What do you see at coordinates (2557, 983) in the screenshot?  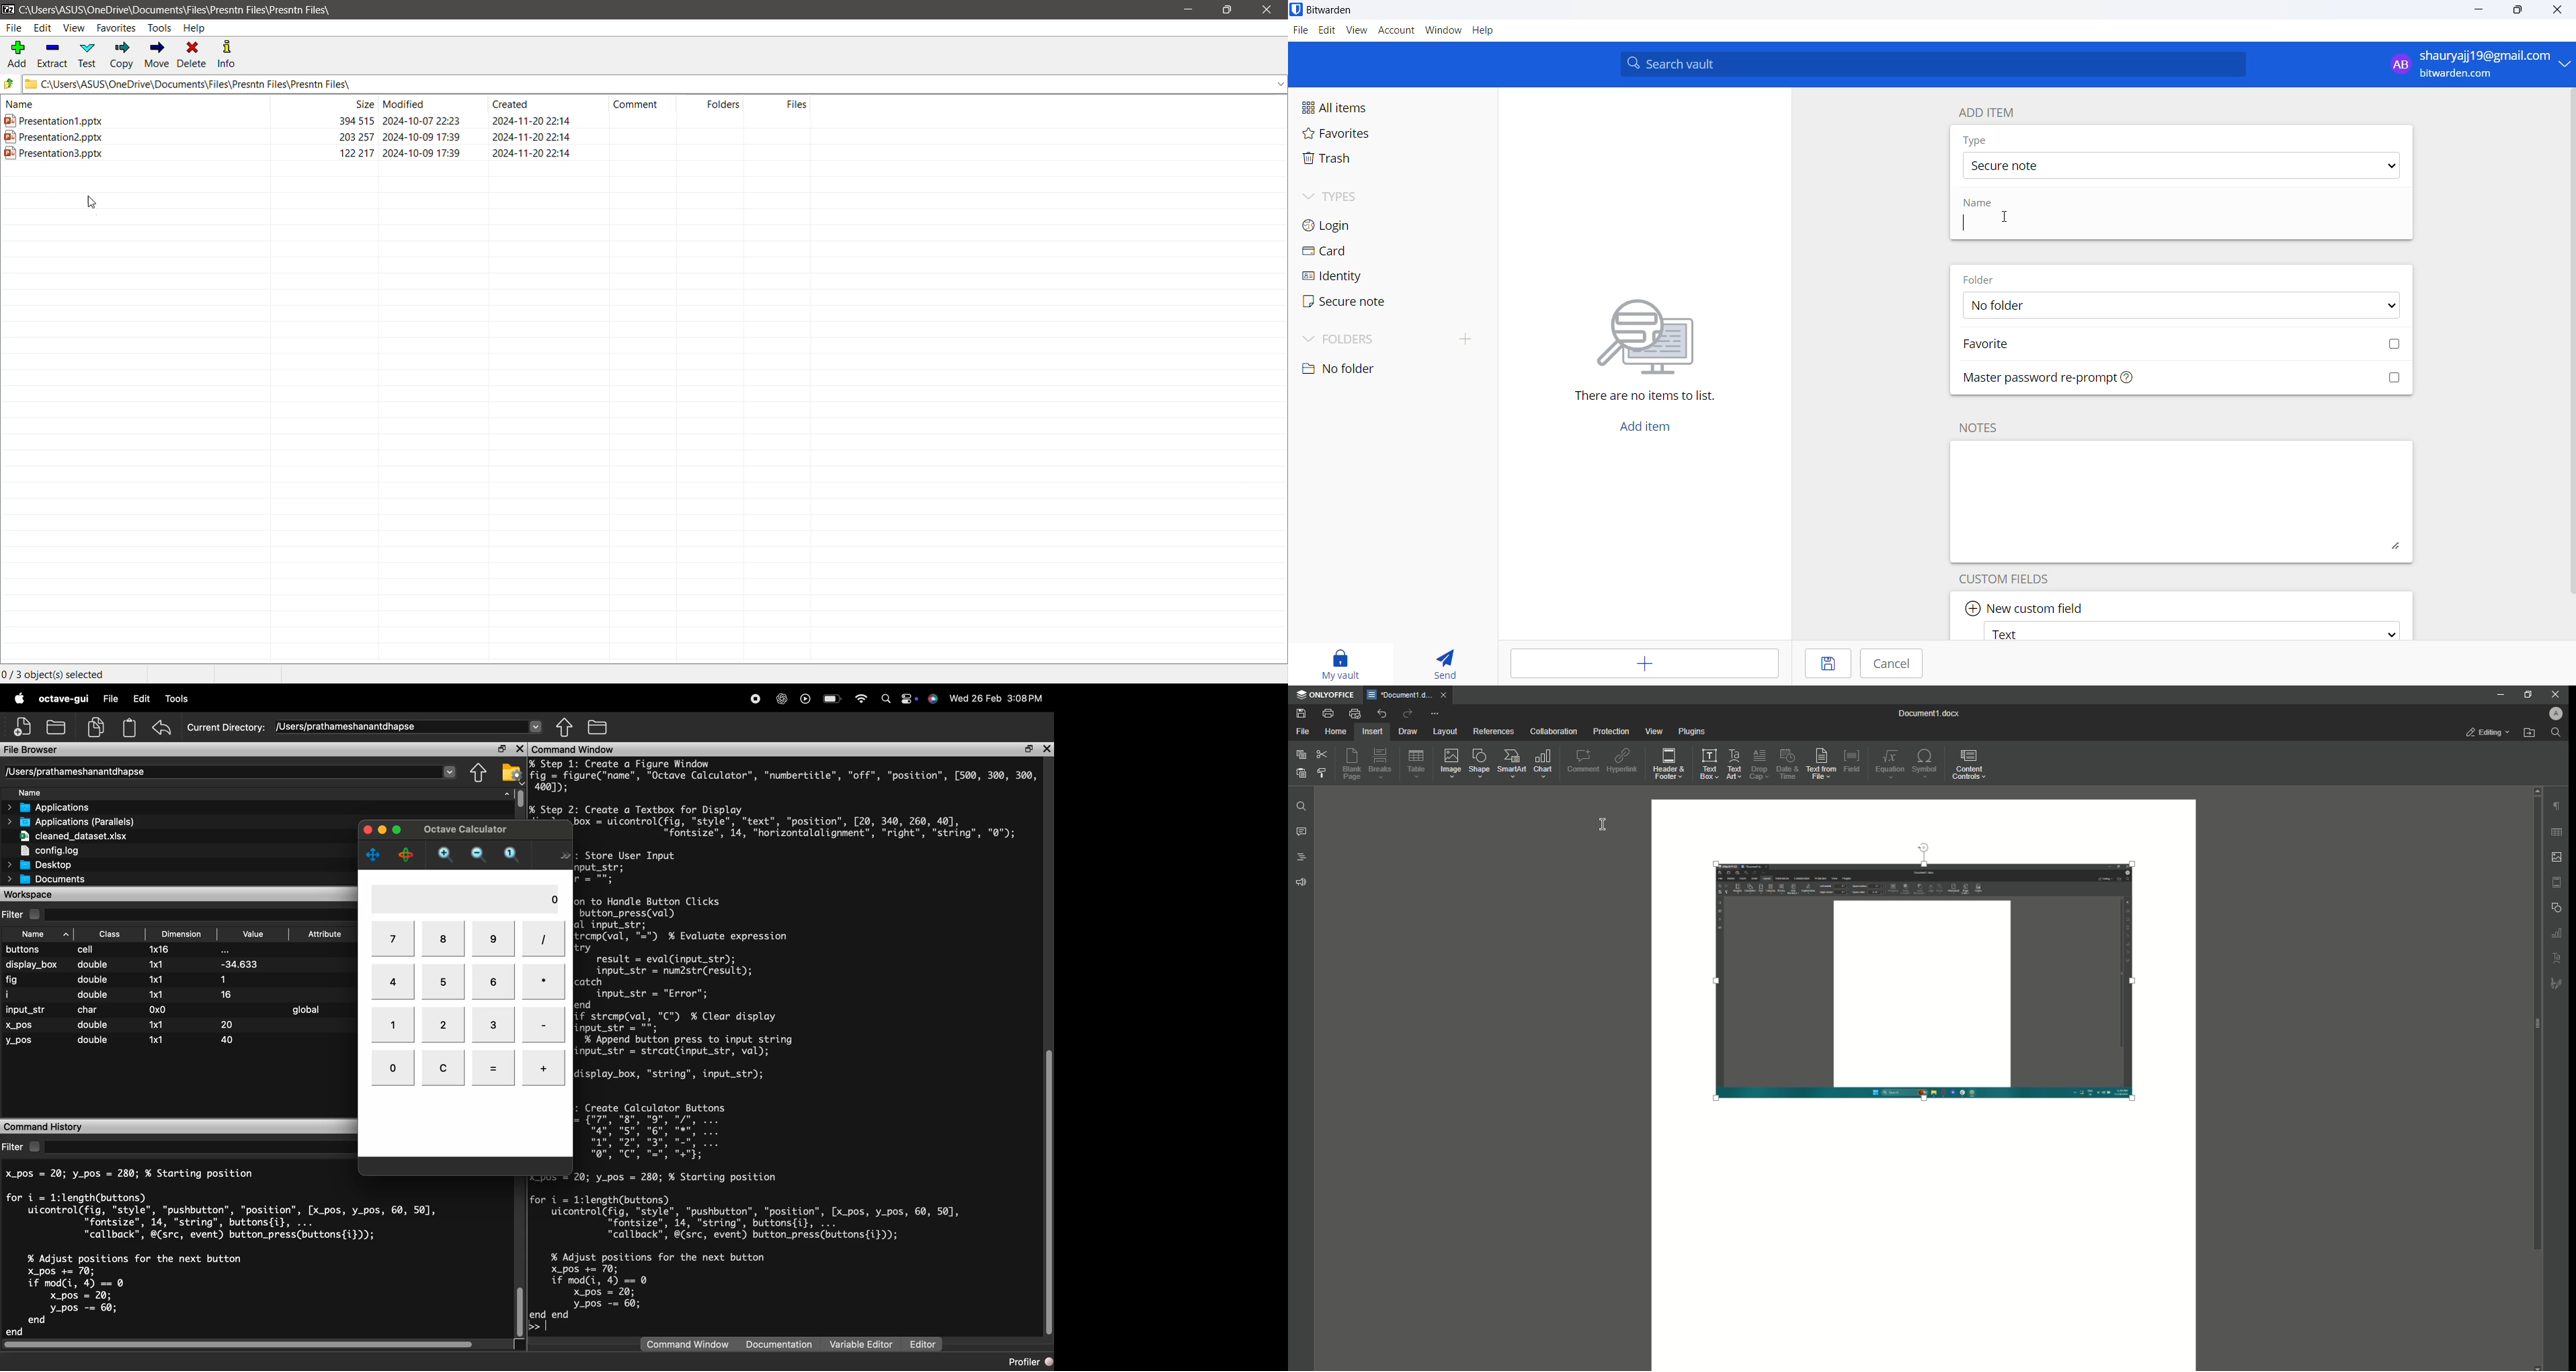 I see `Signature Settings` at bounding box center [2557, 983].